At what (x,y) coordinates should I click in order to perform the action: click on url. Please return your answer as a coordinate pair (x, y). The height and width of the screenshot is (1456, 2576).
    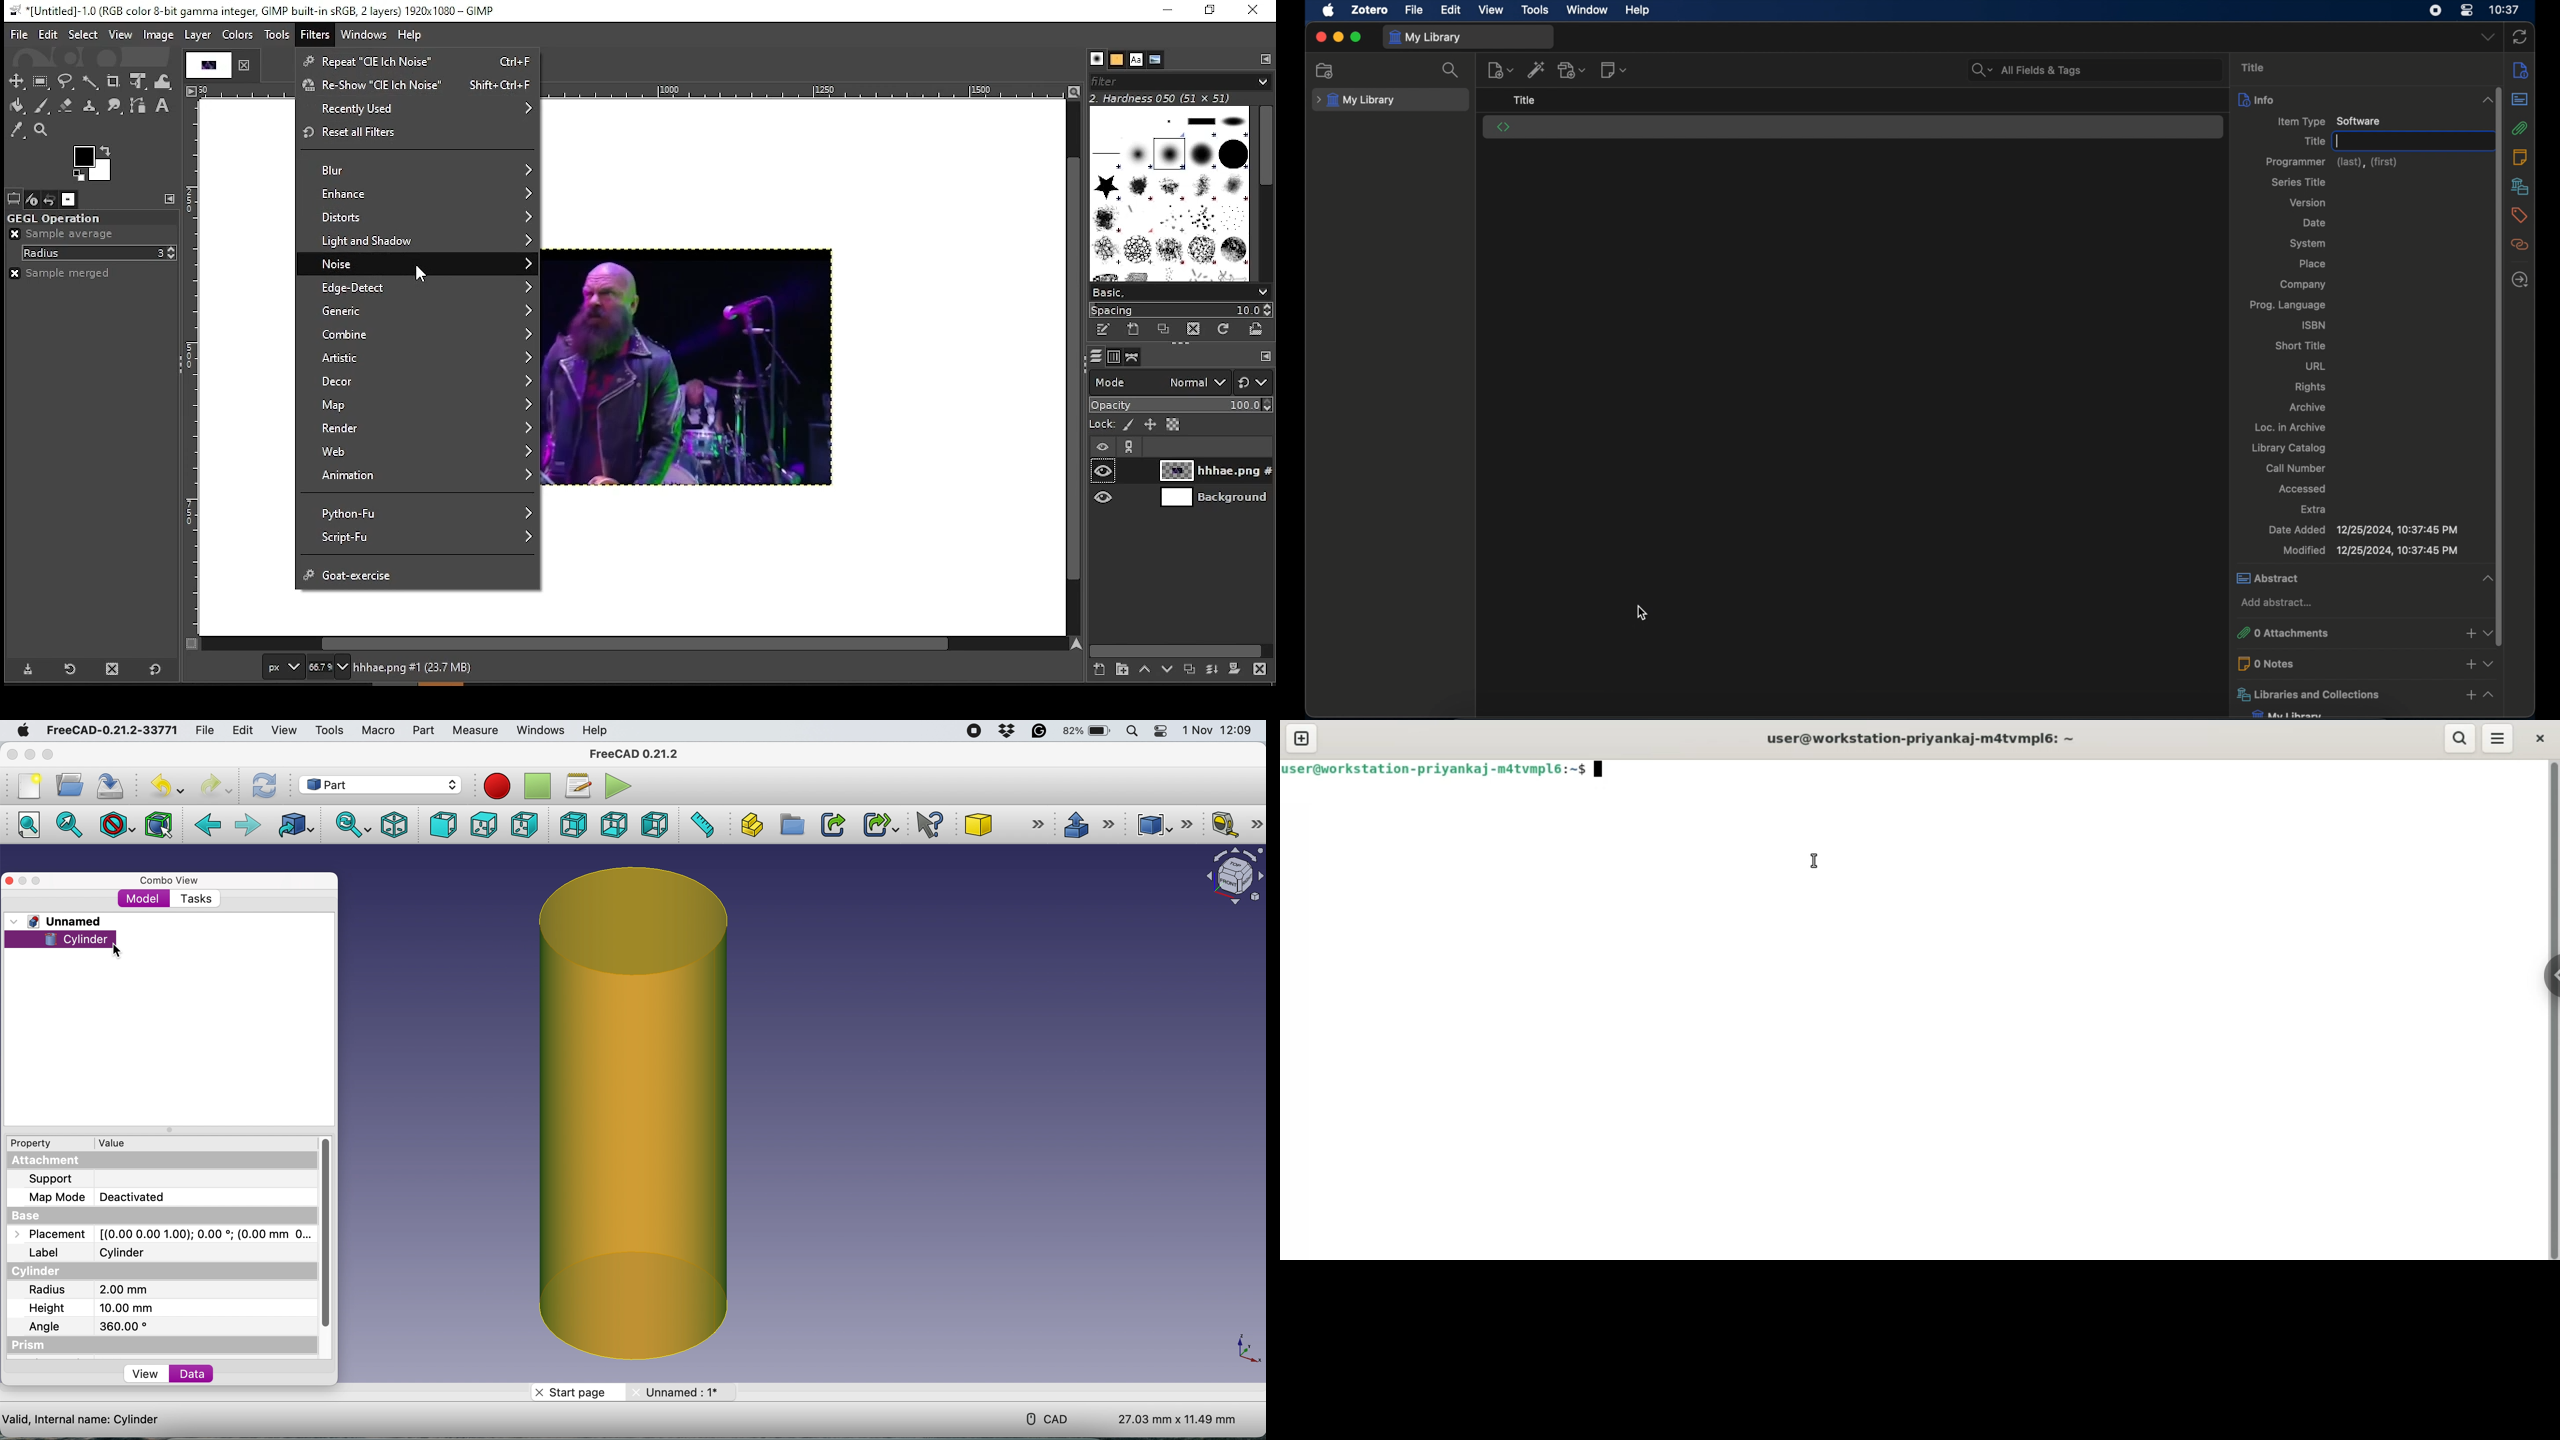
    Looking at the image, I should click on (2316, 366).